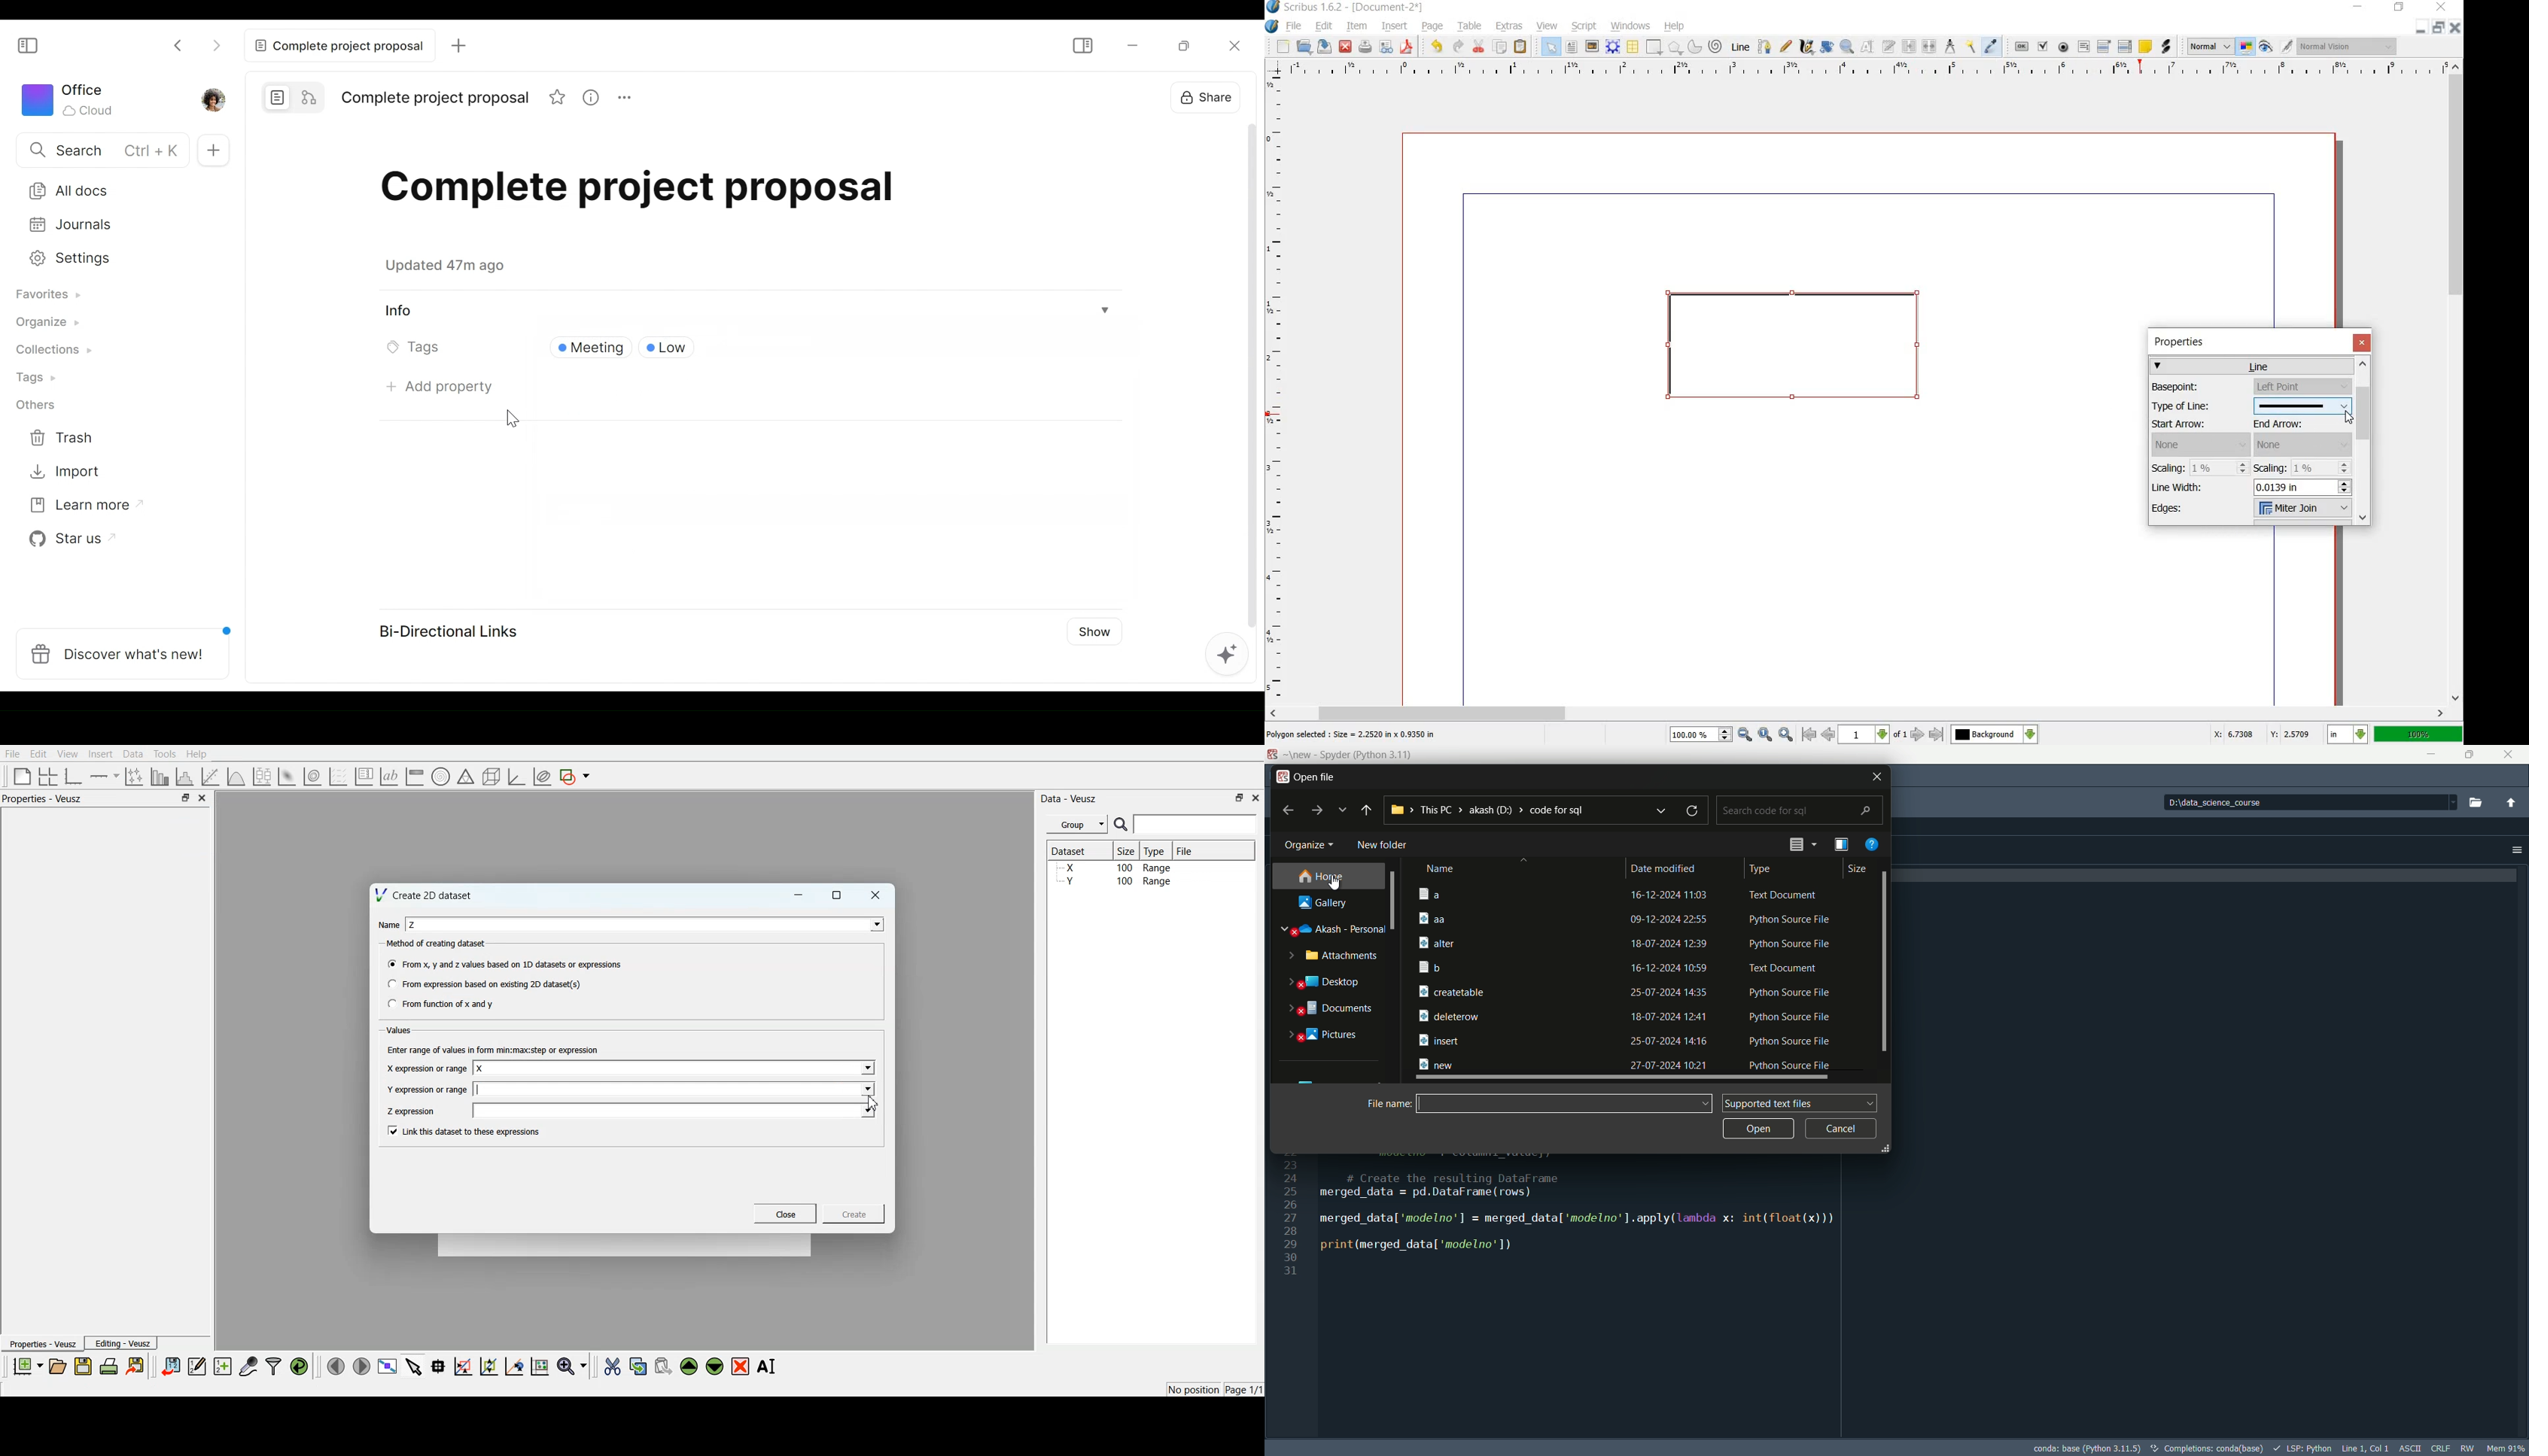  I want to click on new folder, so click(1382, 845).